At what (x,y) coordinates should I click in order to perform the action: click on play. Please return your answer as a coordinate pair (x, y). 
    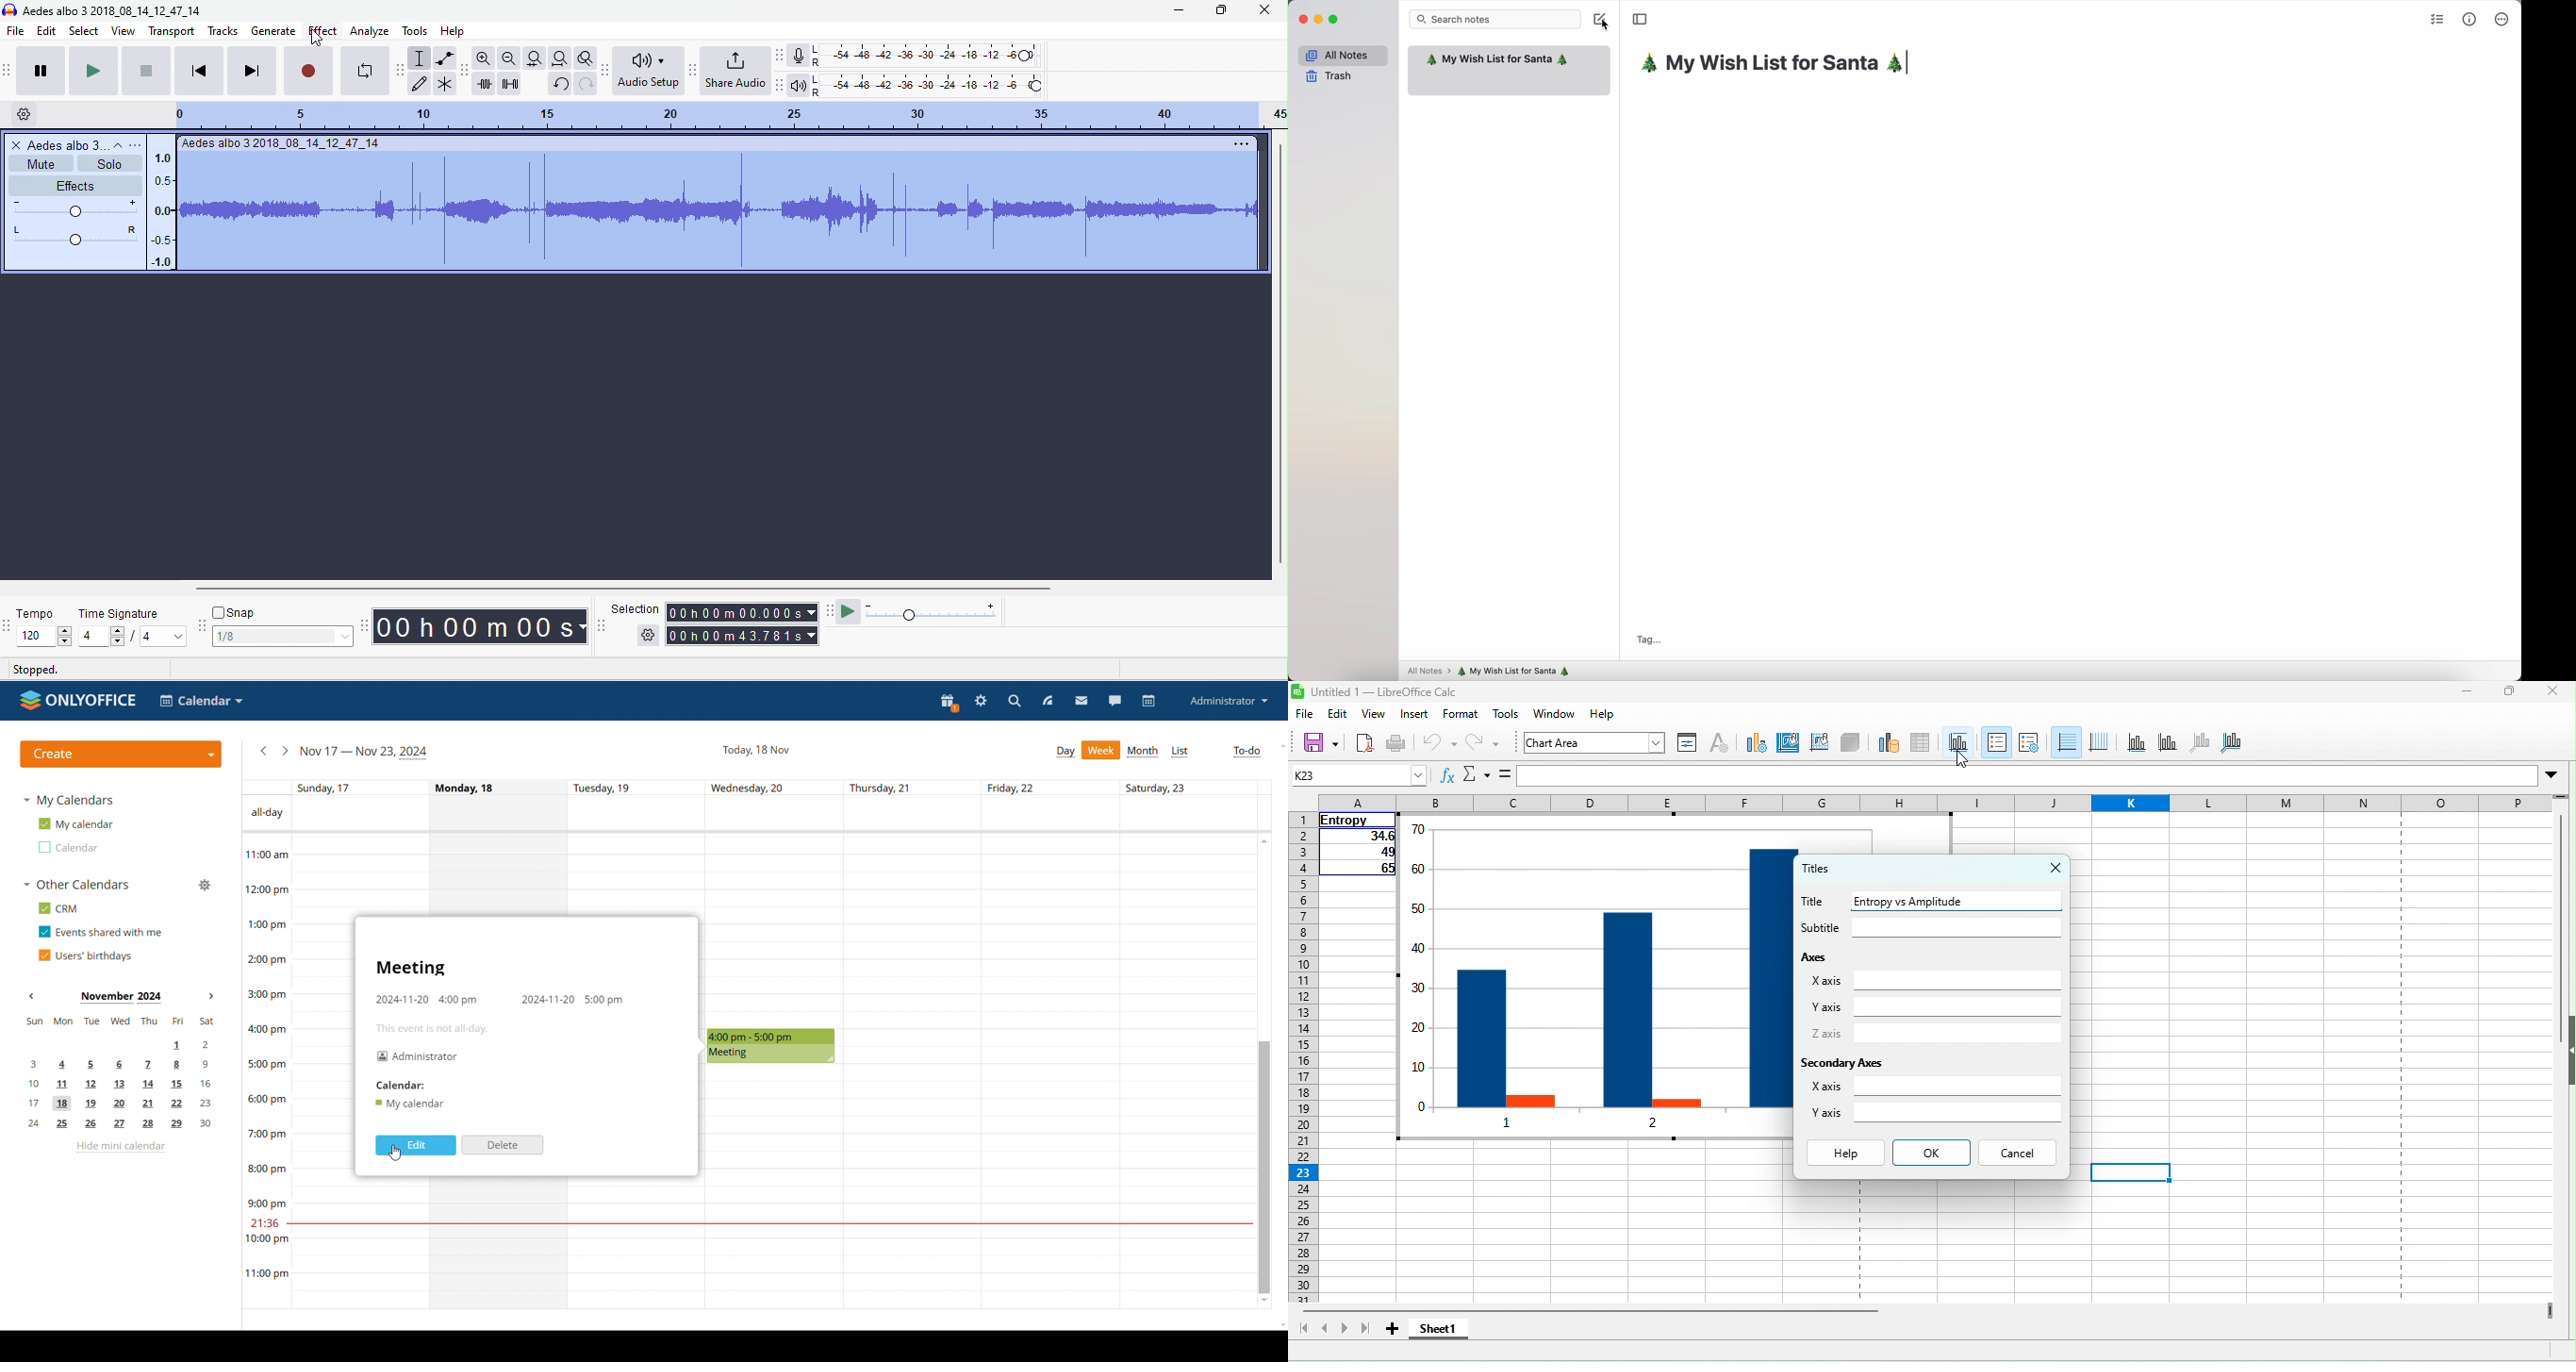
    Looking at the image, I should click on (92, 69).